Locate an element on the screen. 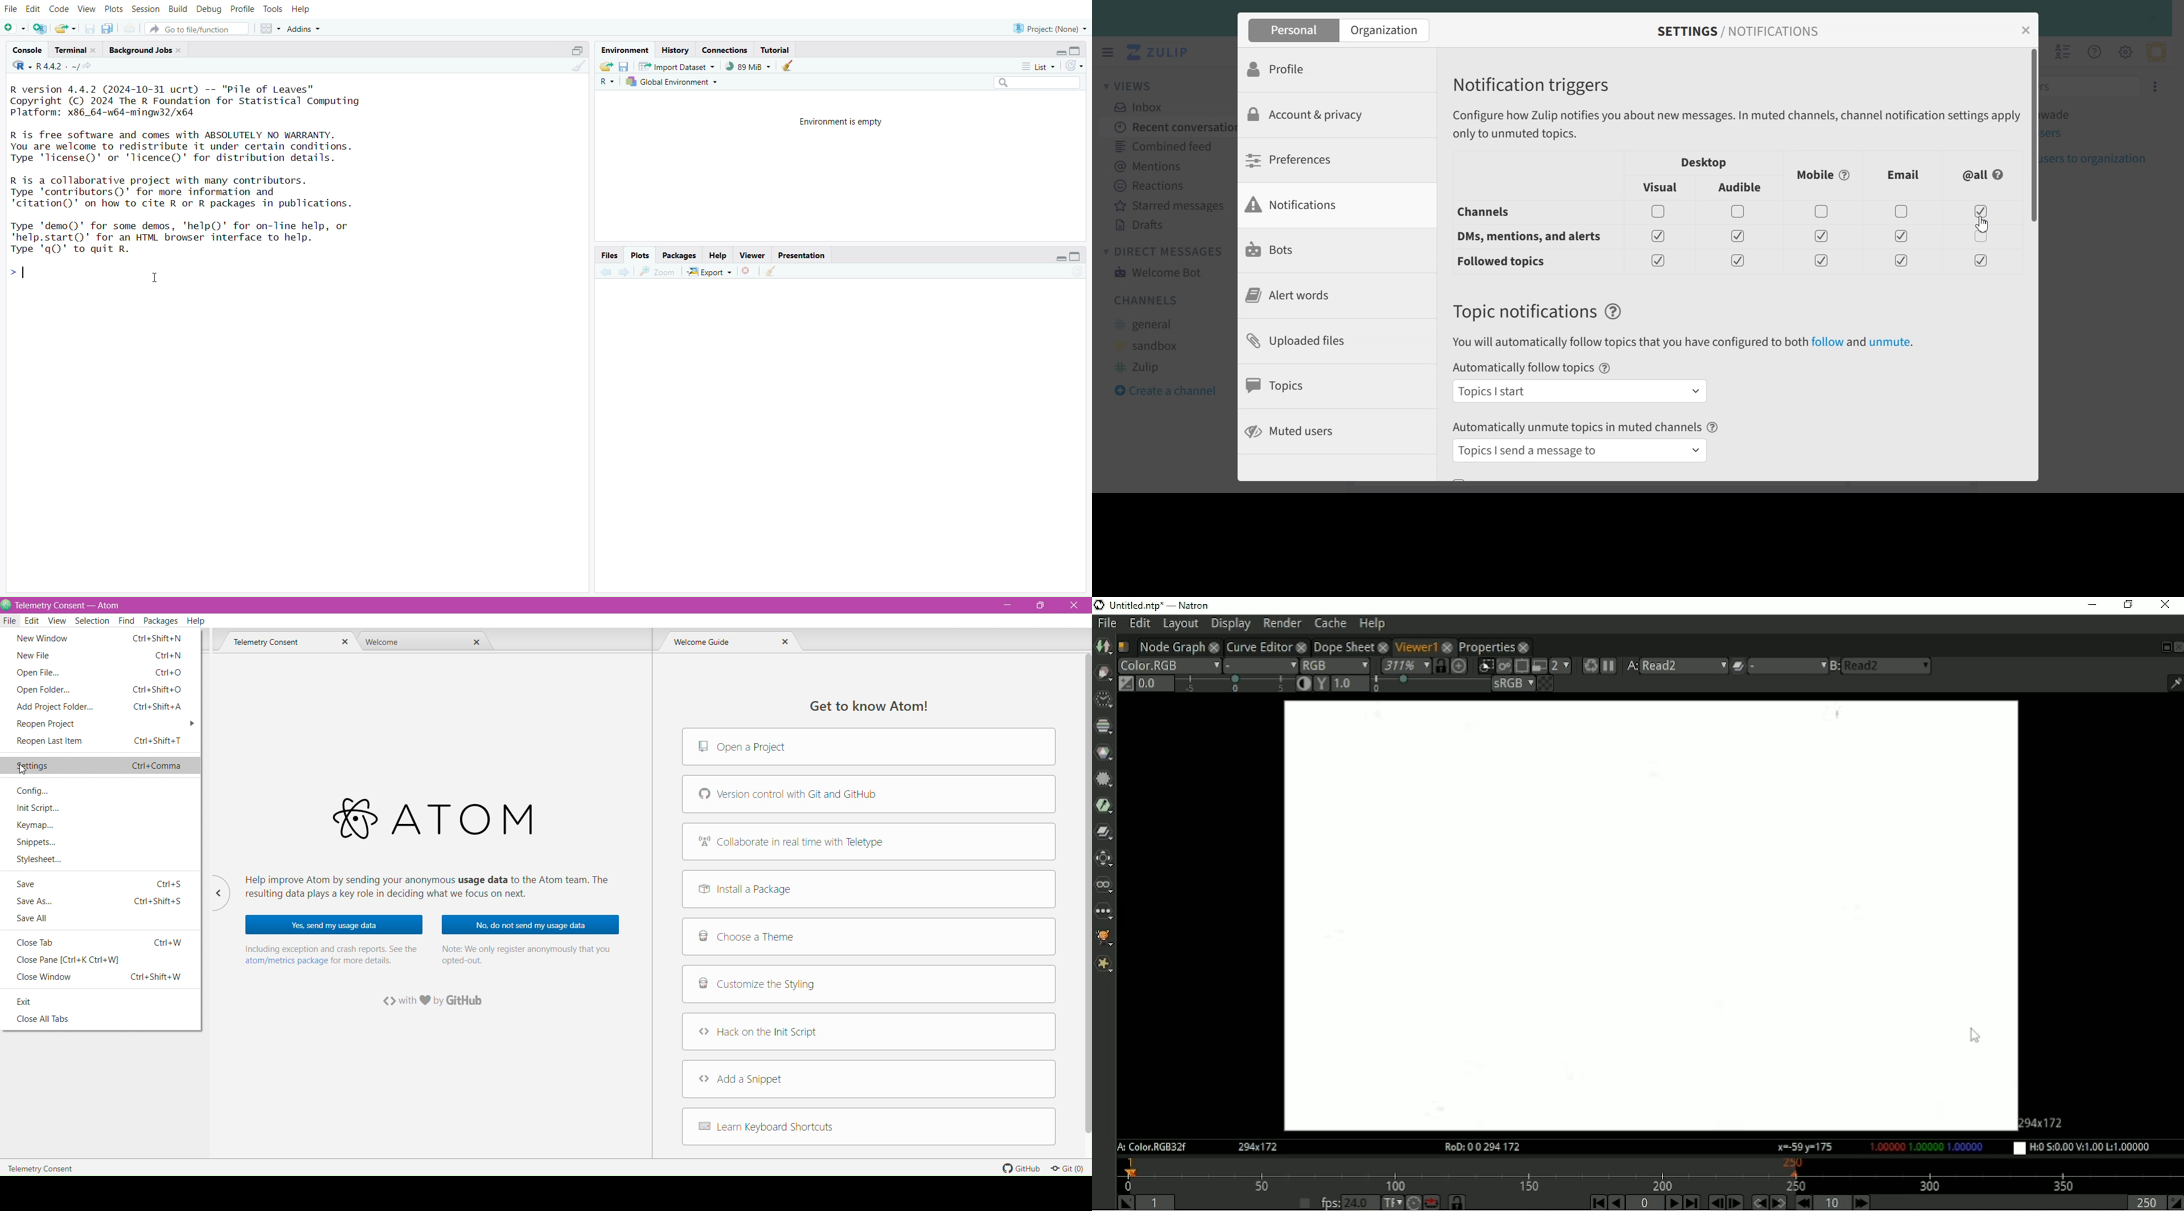 The height and width of the screenshot is (1232, 2184). Recent conversation is located at coordinates (1168, 126).